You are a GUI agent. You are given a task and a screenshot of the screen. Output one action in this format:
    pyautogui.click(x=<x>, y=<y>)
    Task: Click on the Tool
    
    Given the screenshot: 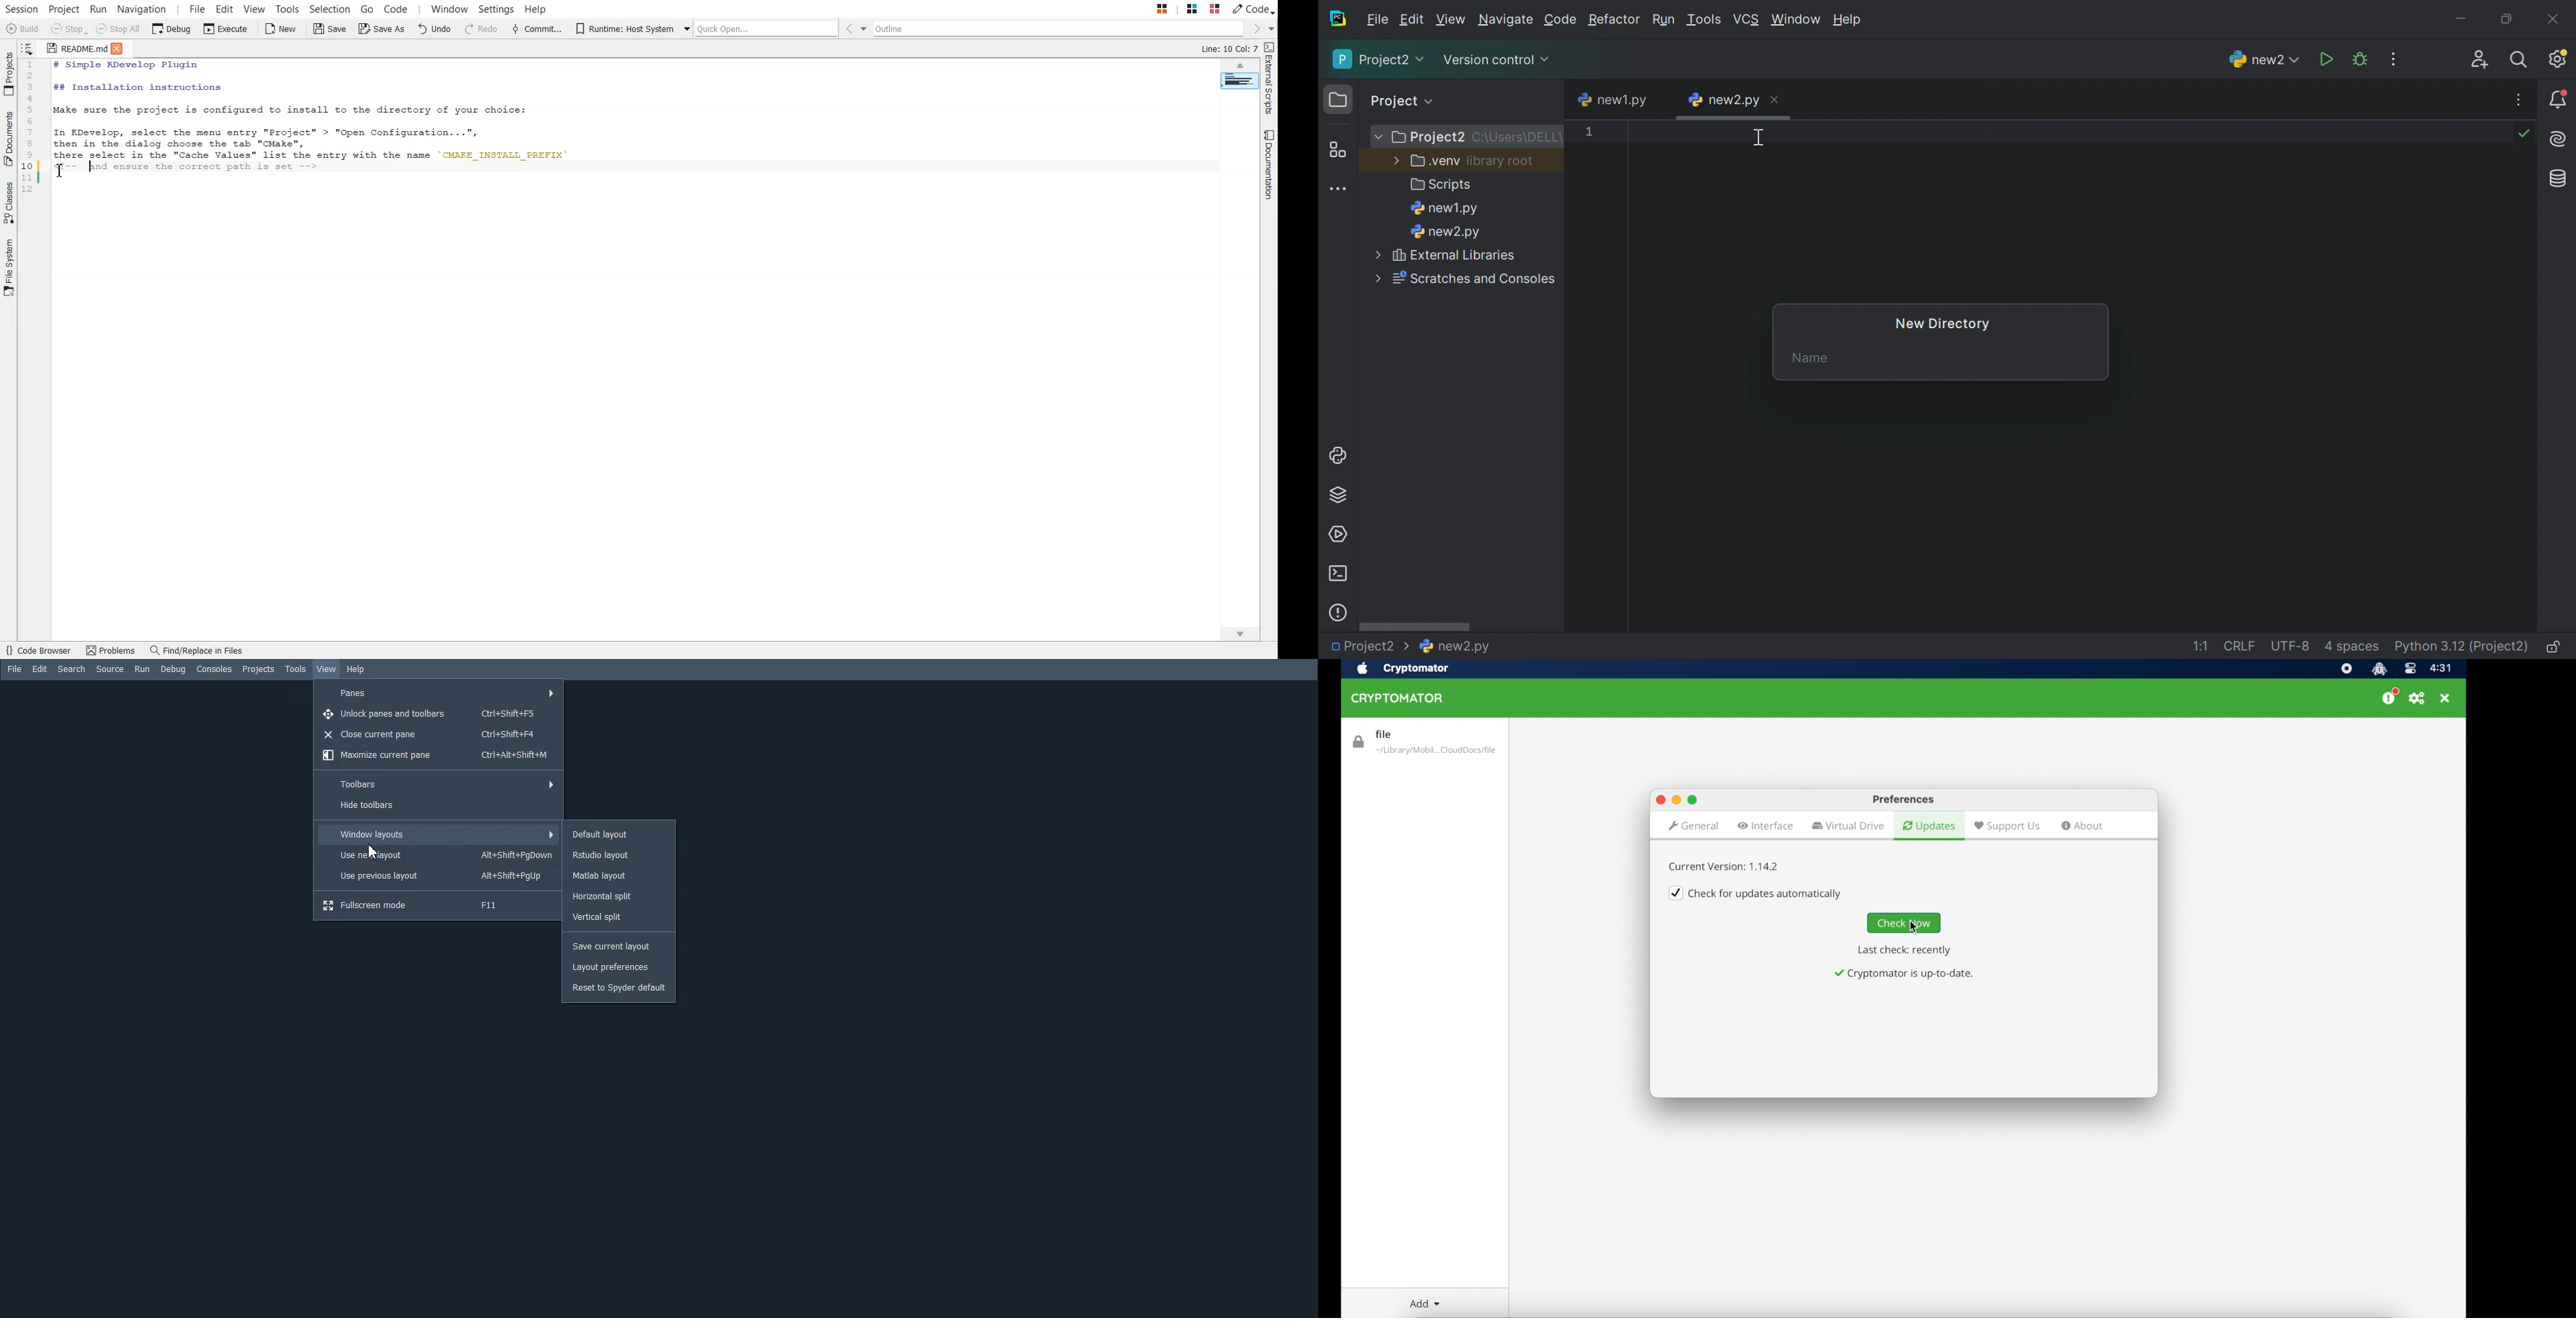 What is the action you would take?
    pyautogui.click(x=1704, y=21)
    